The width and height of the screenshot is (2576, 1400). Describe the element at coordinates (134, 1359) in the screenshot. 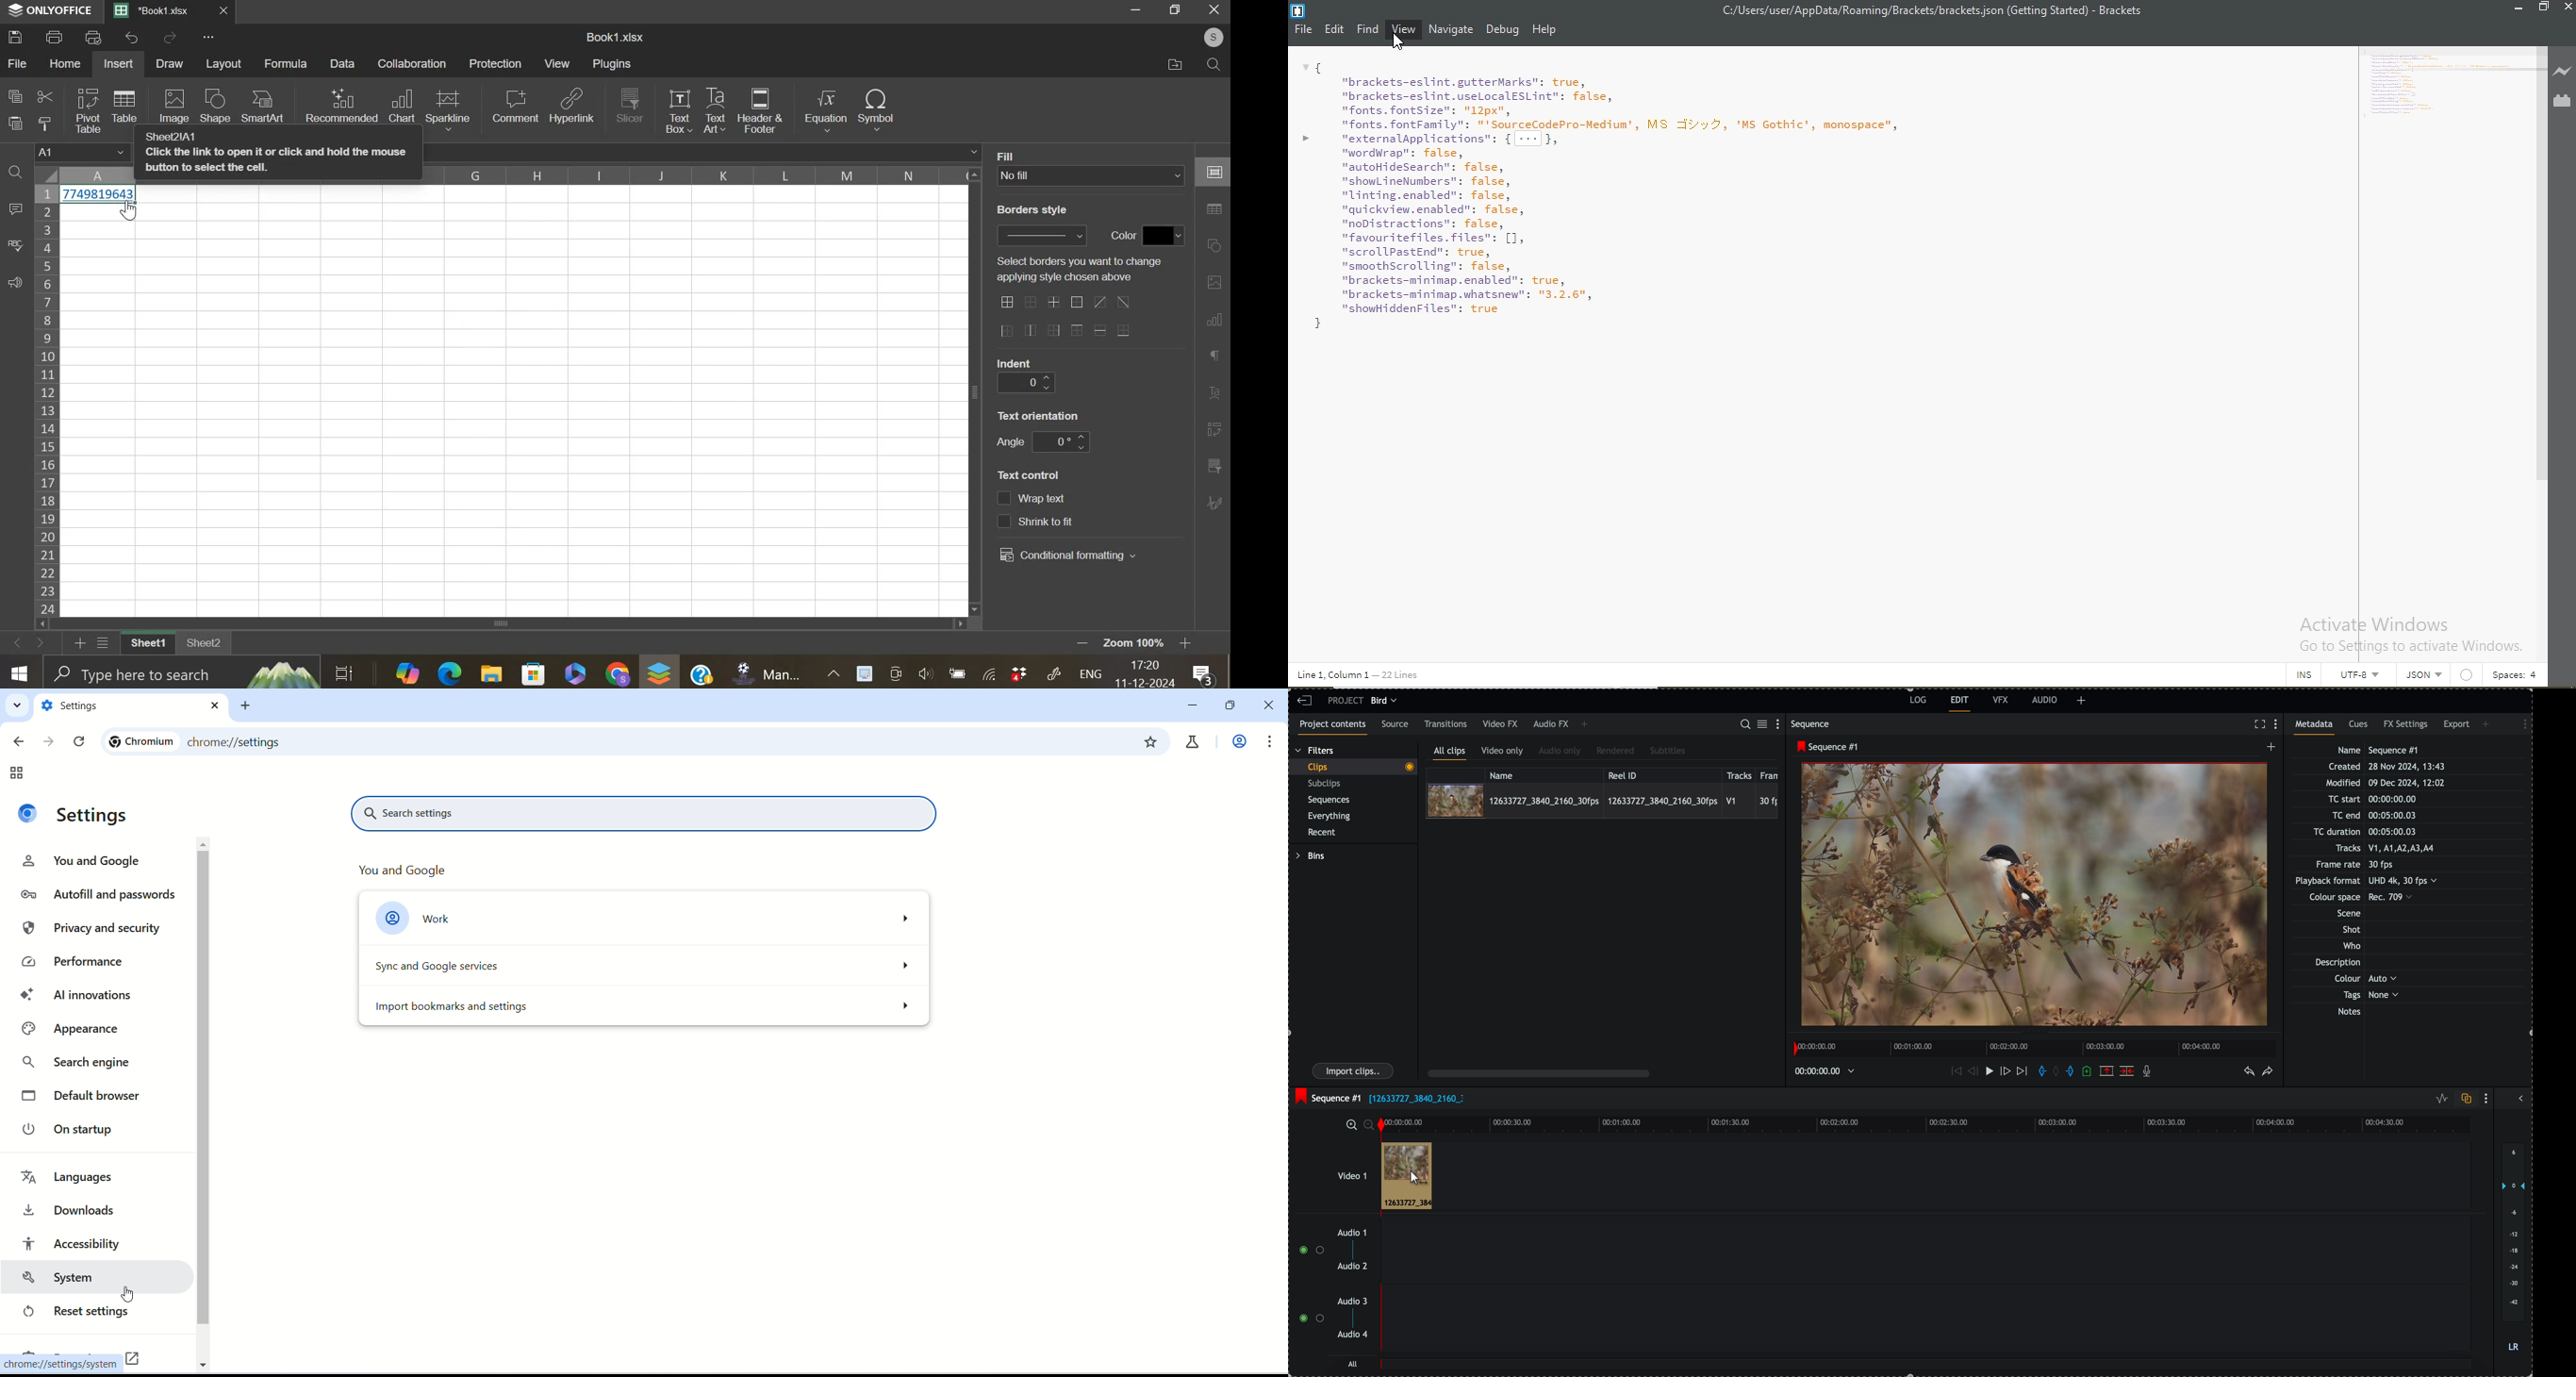

I see `link` at that location.